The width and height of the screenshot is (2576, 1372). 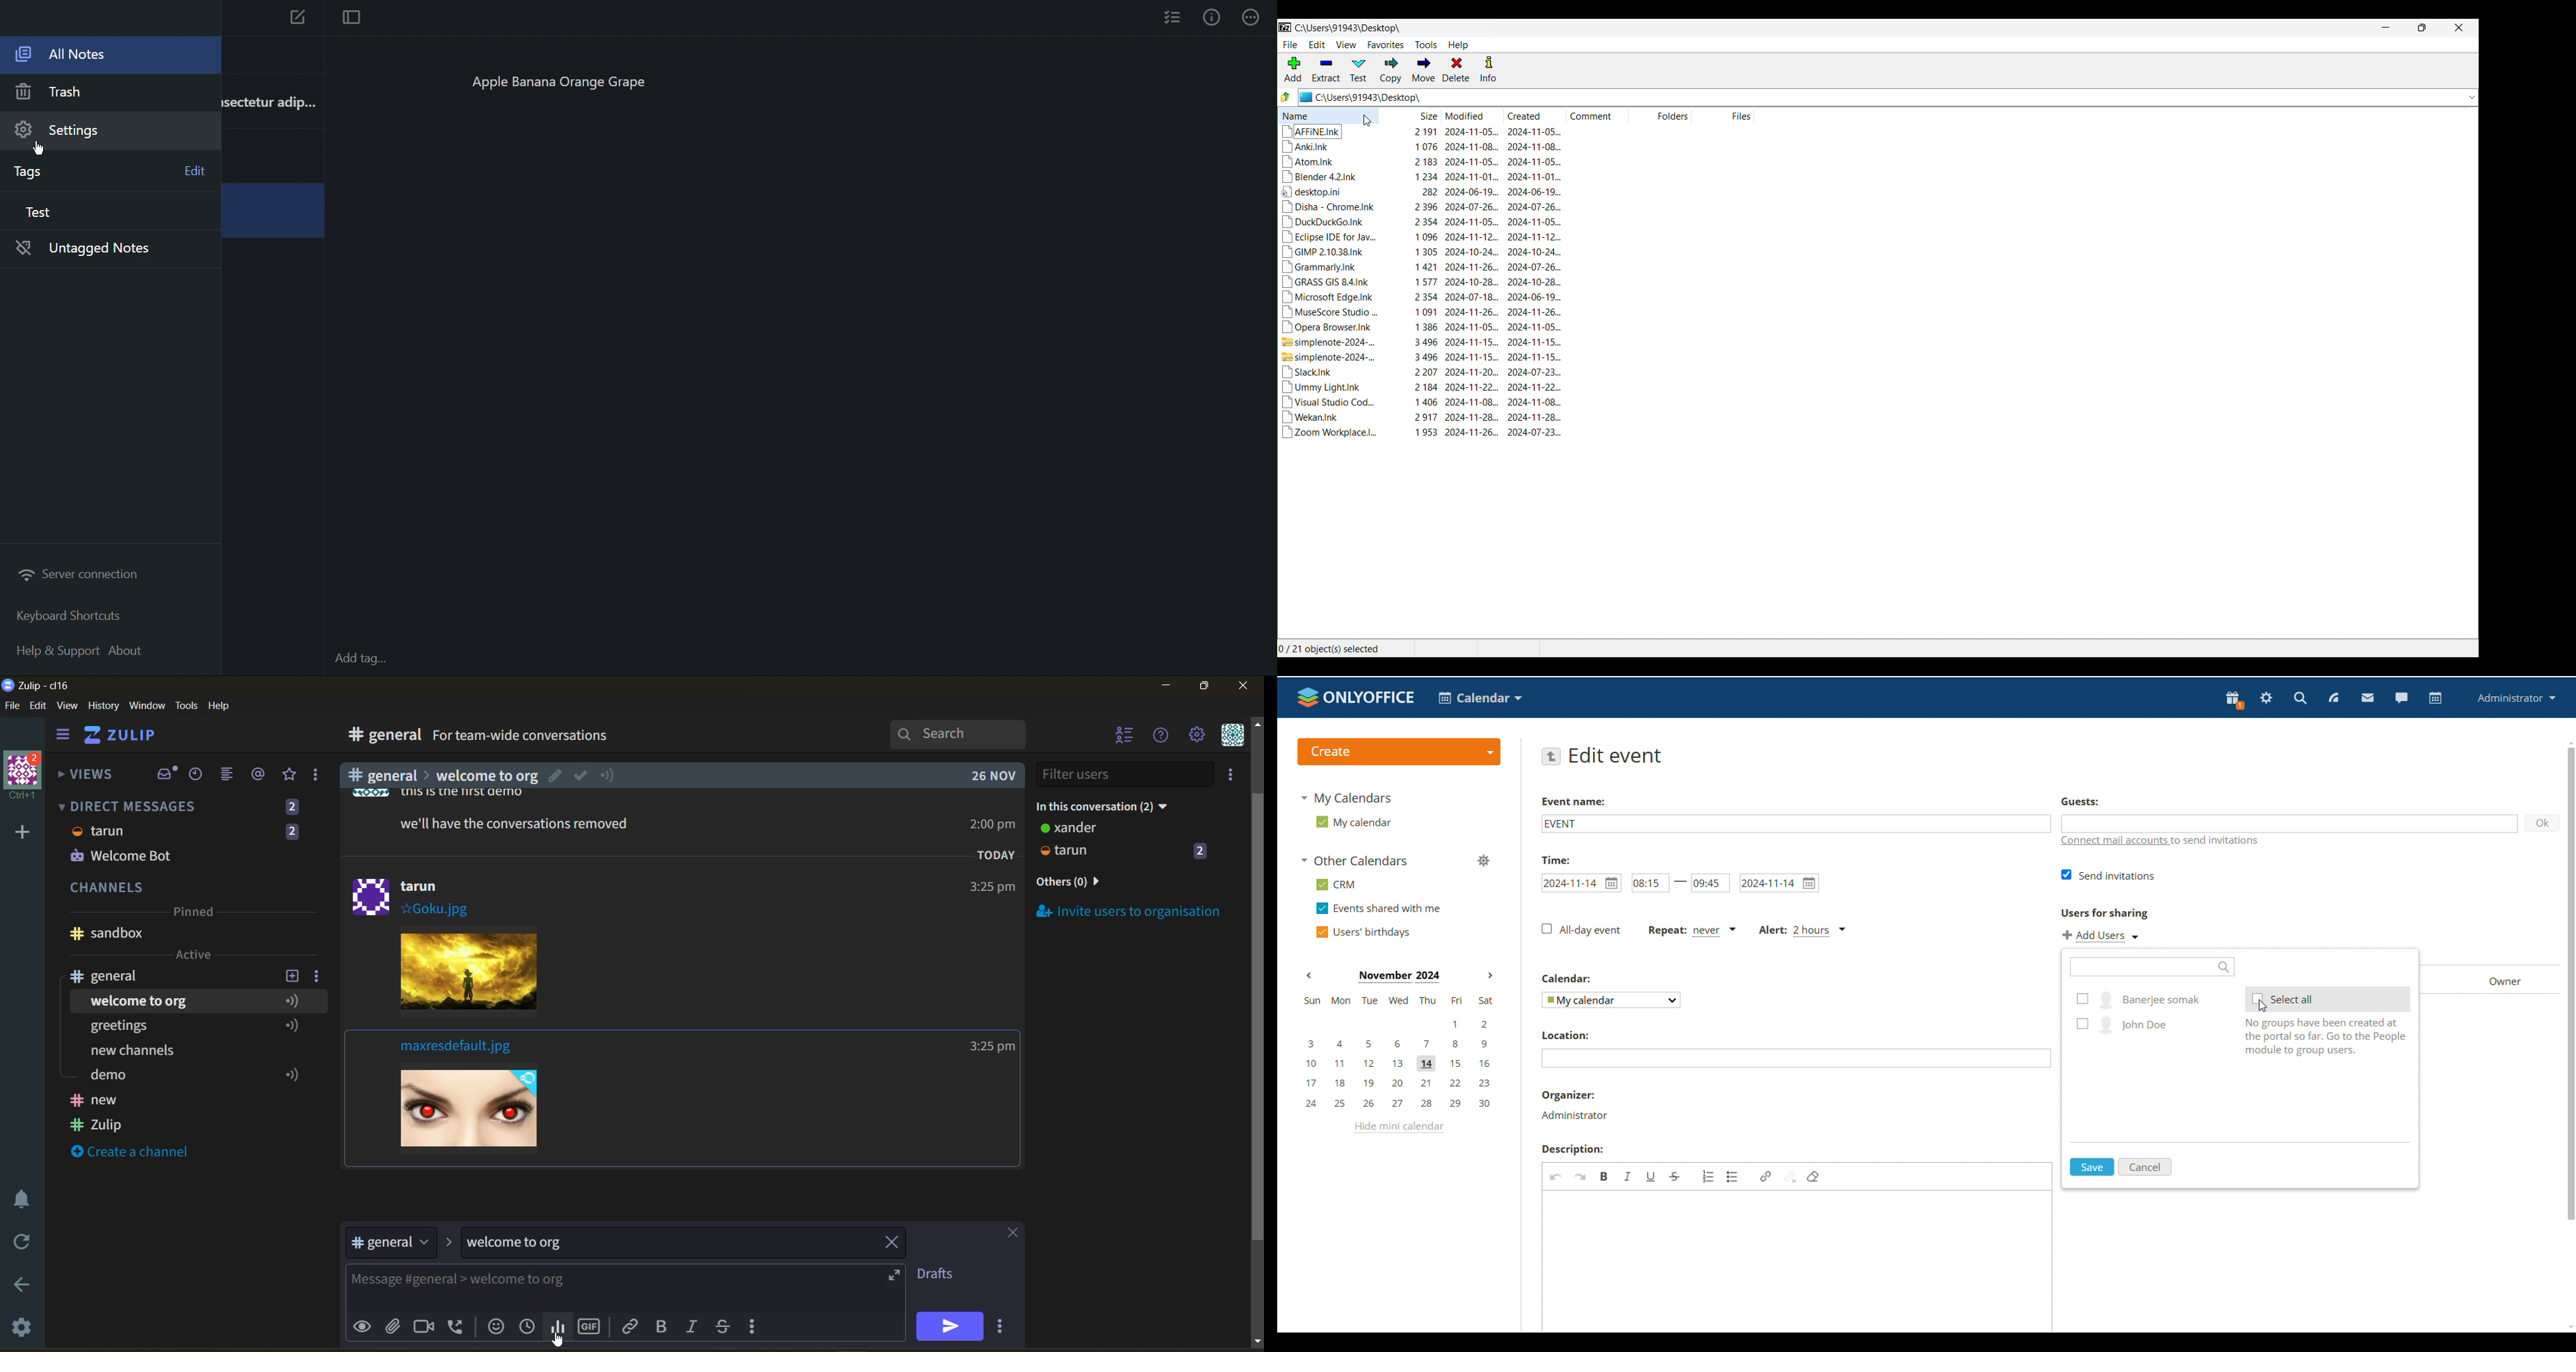 I want to click on , so click(x=187, y=845).